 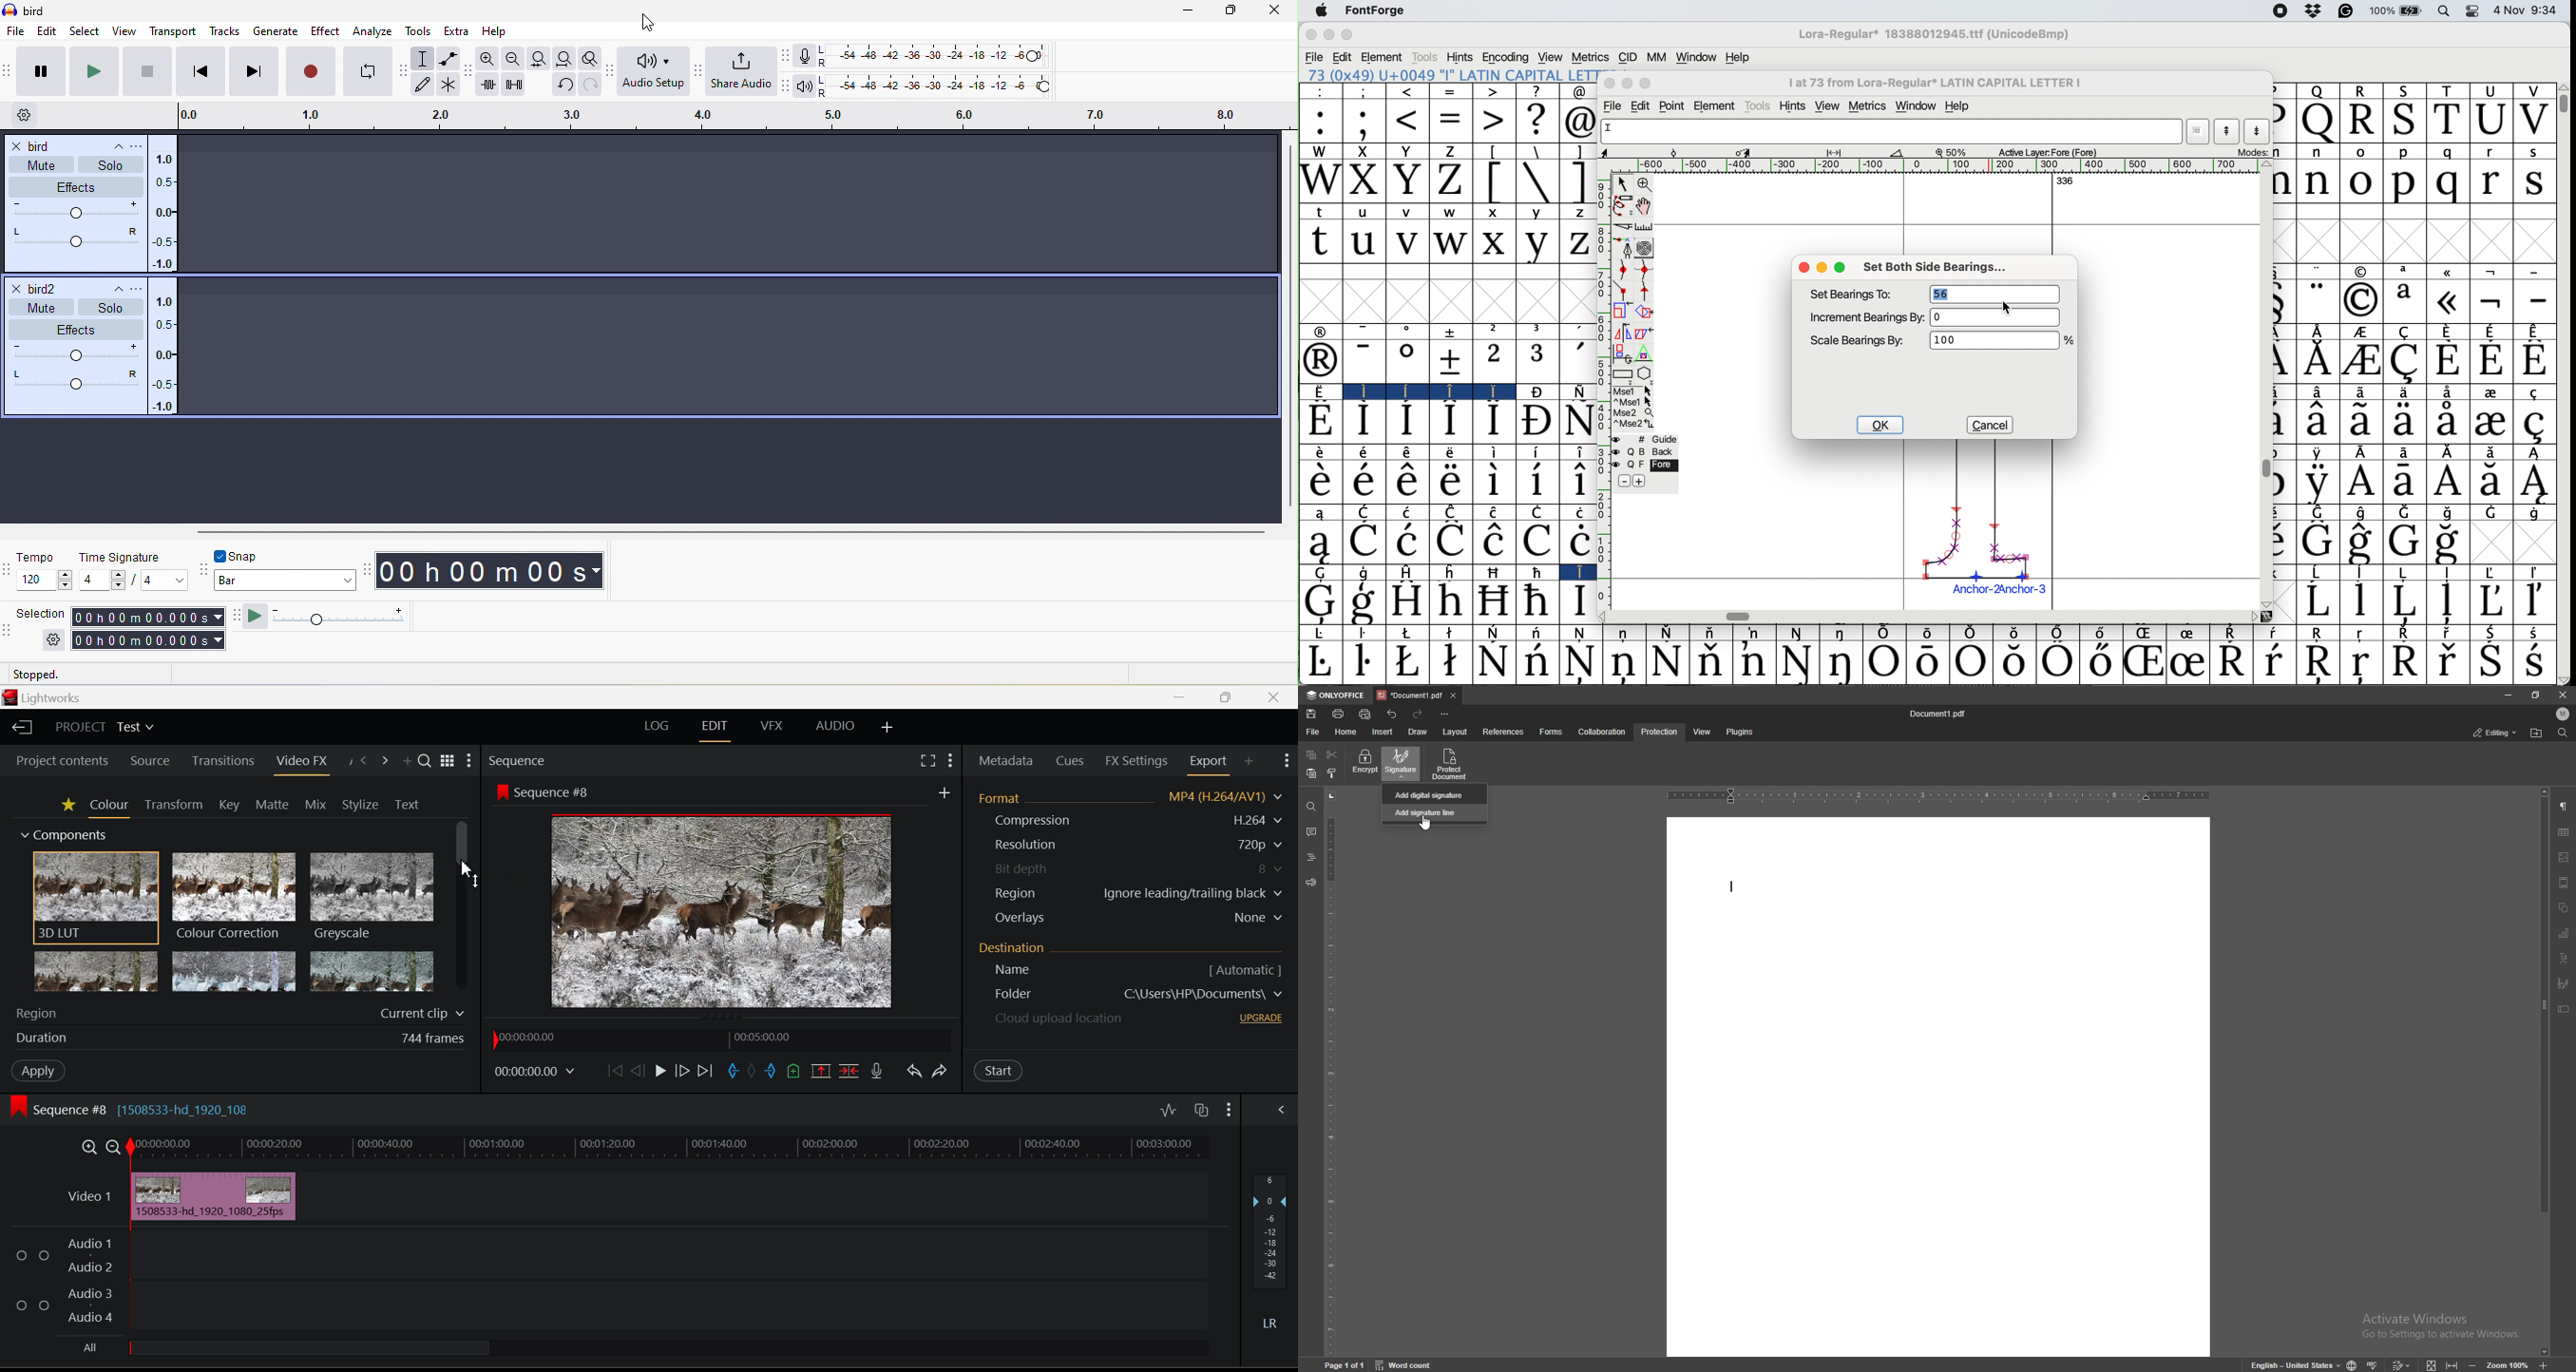 I want to click on v, so click(x=1409, y=214).